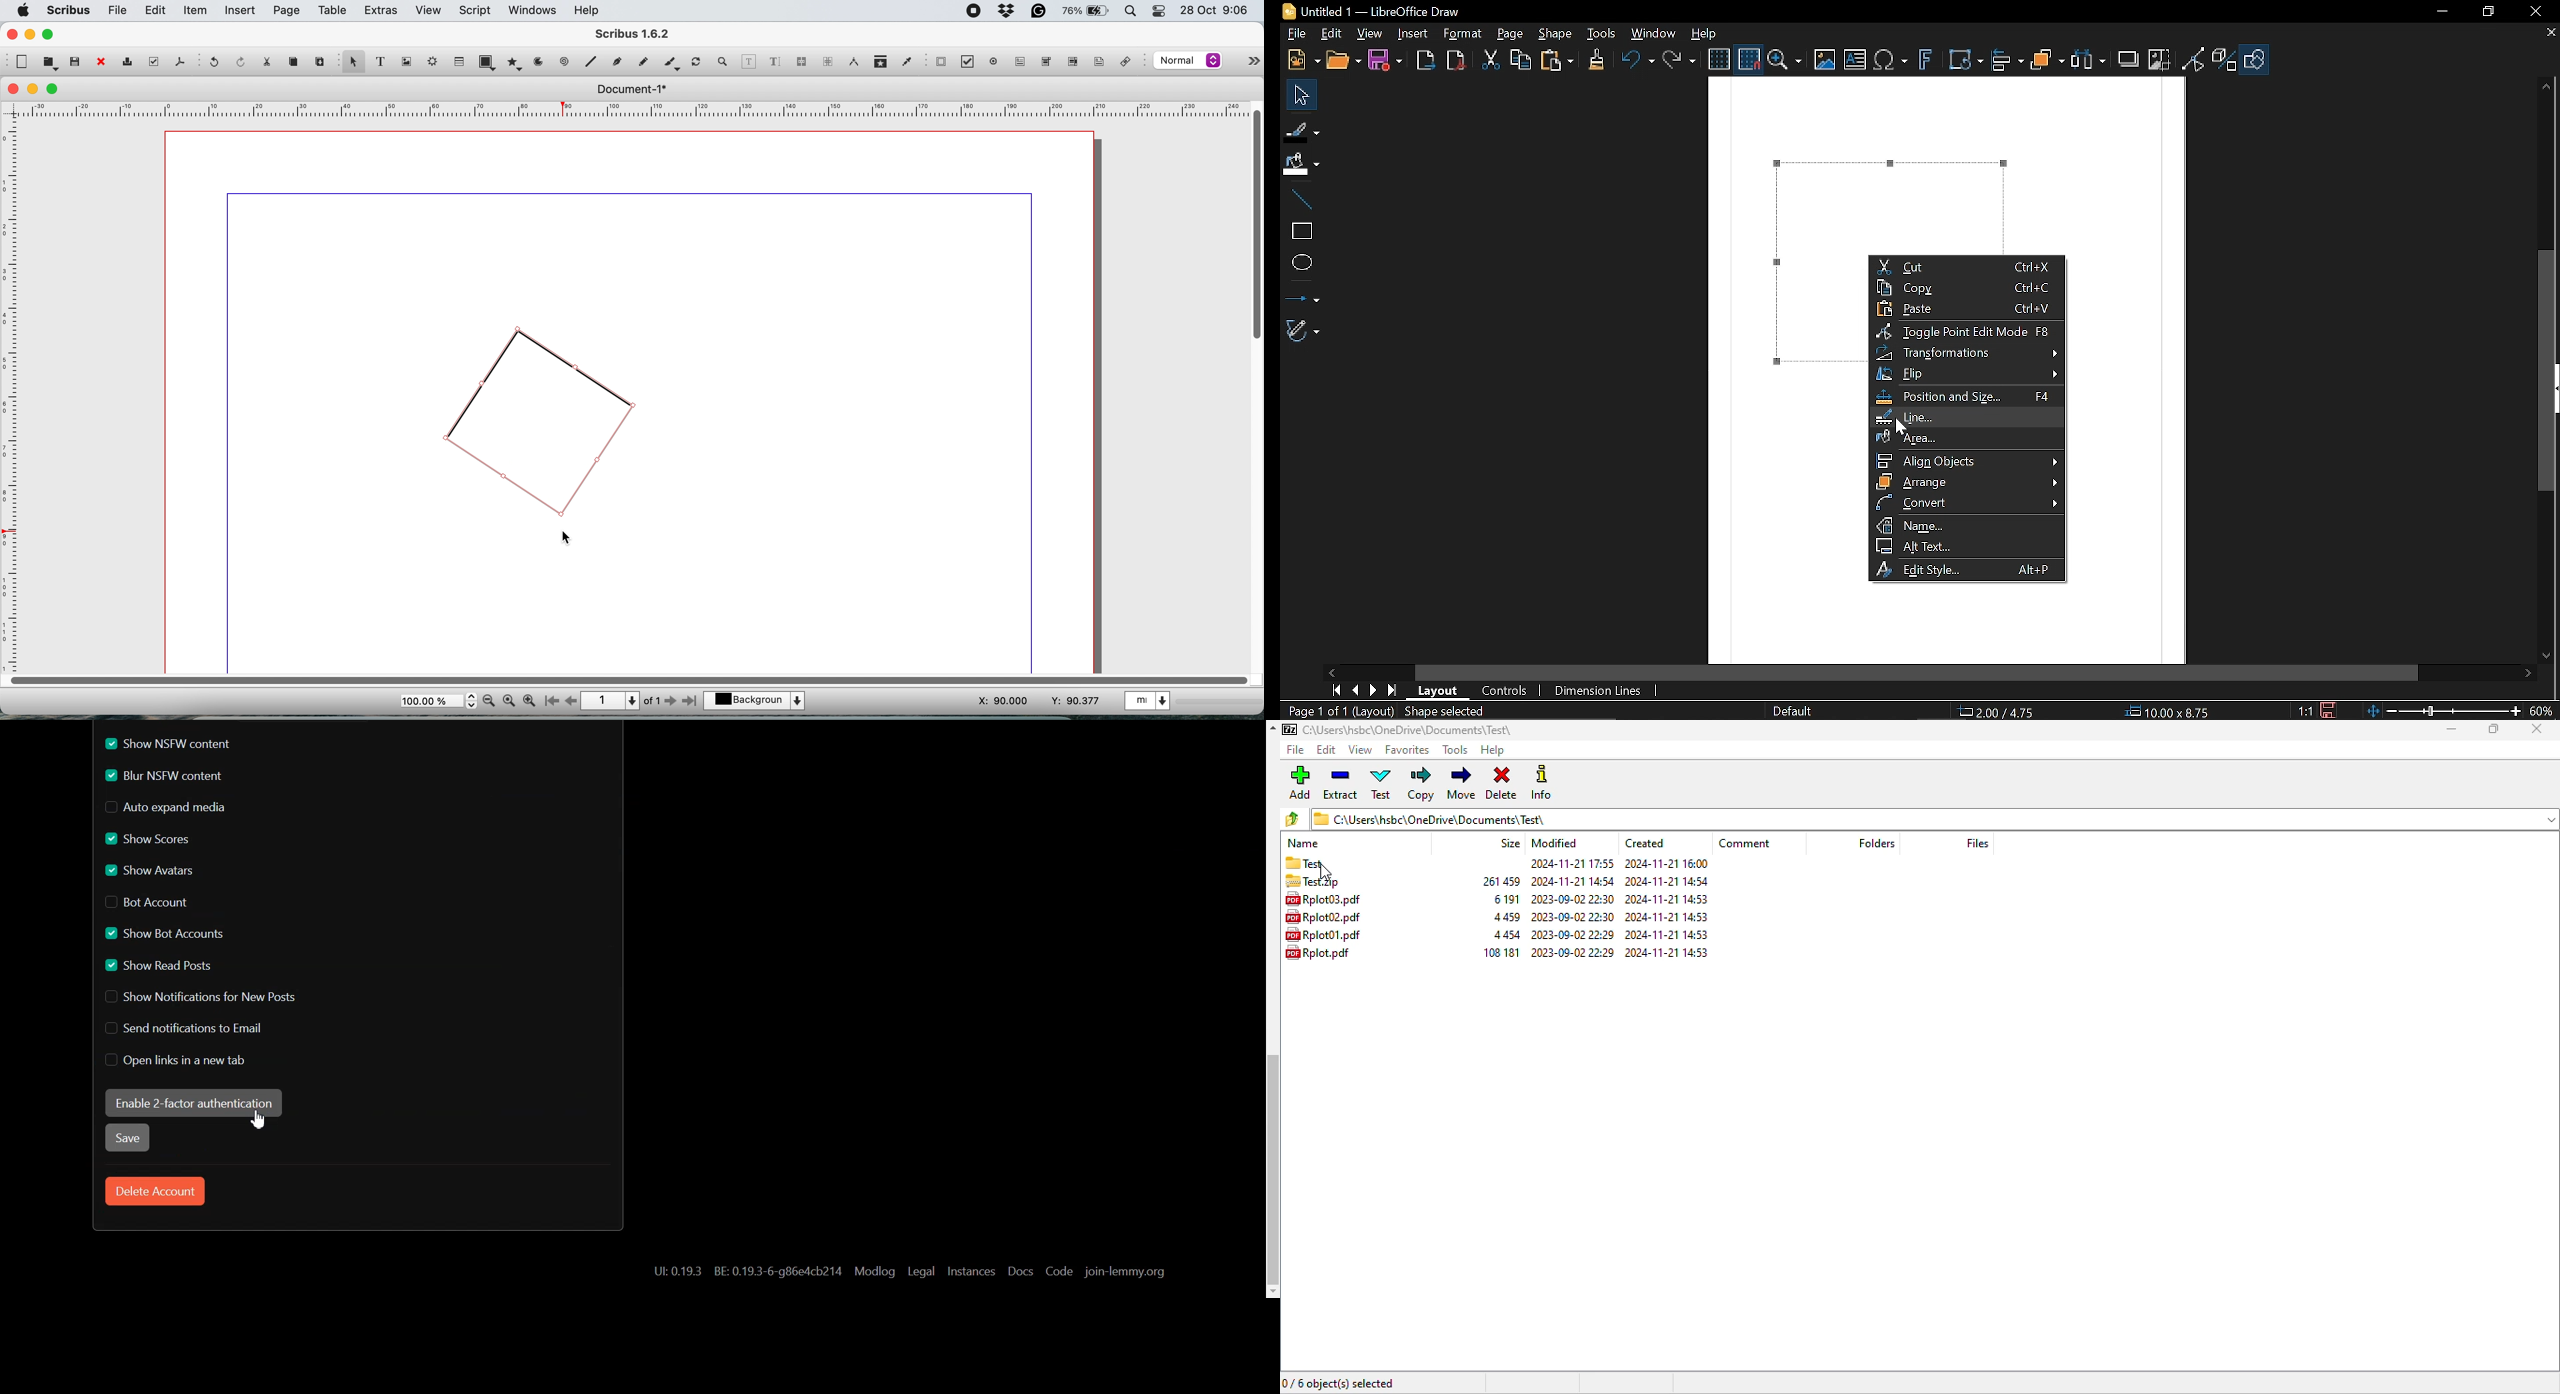 Image resolution: width=2576 pixels, height=1400 pixels. What do you see at coordinates (1892, 61) in the screenshot?
I see `Insert text` at bounding box center [1892, 61].